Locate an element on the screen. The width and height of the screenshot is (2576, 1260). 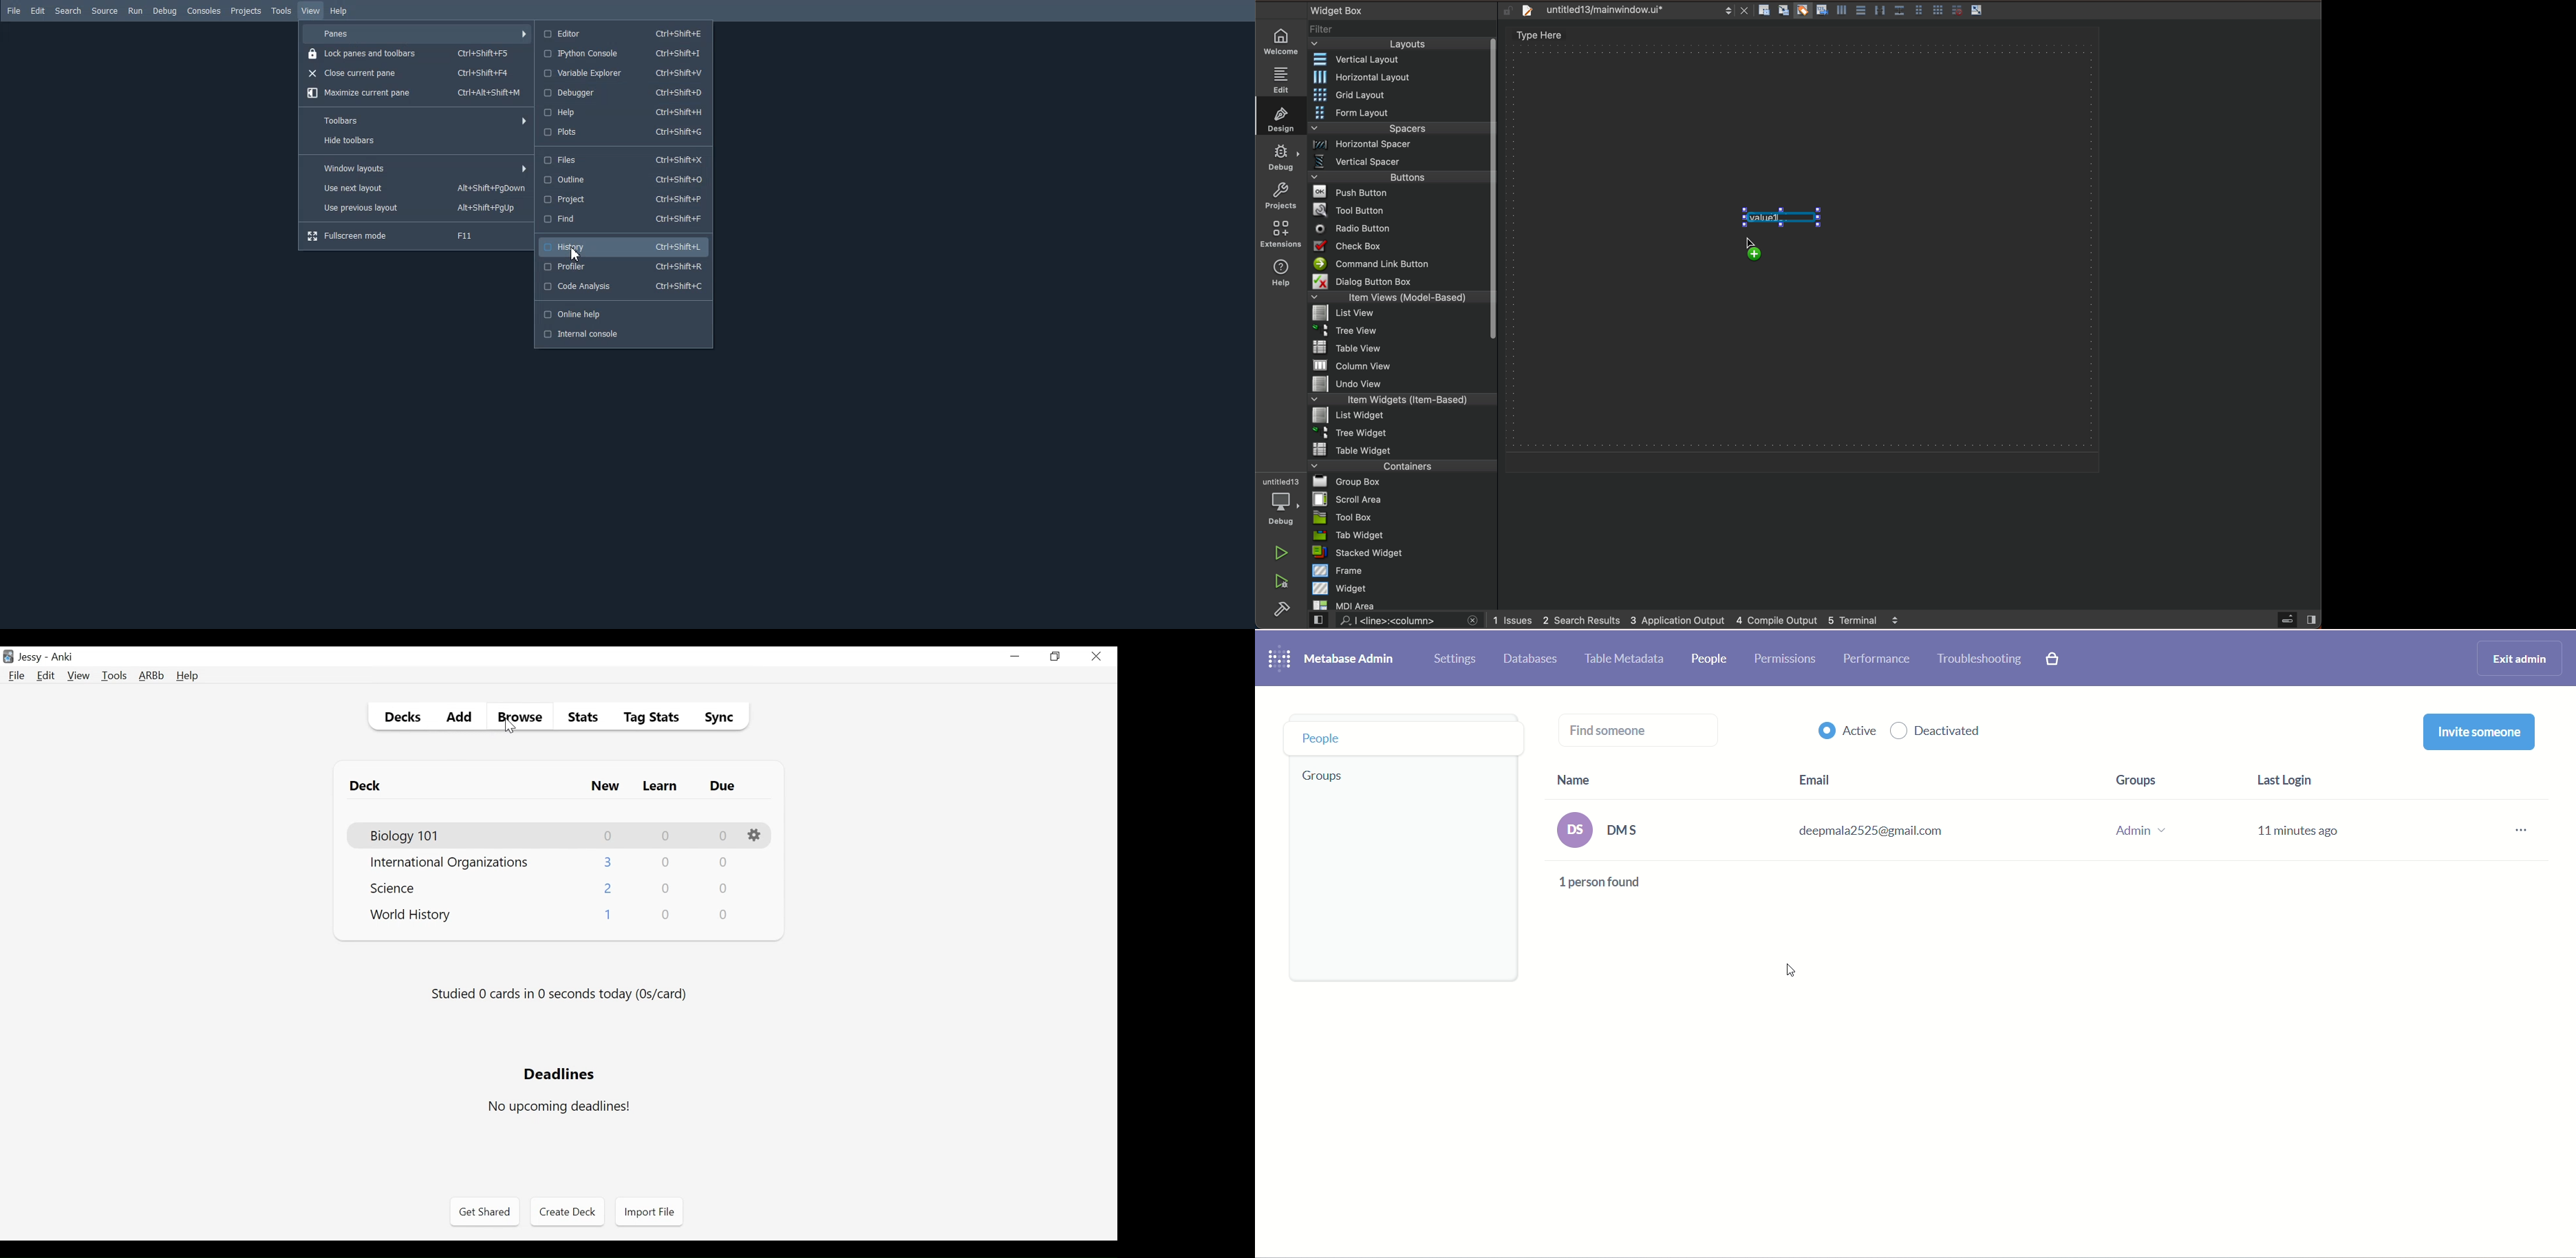
Help is located at coordinates (622, 112).